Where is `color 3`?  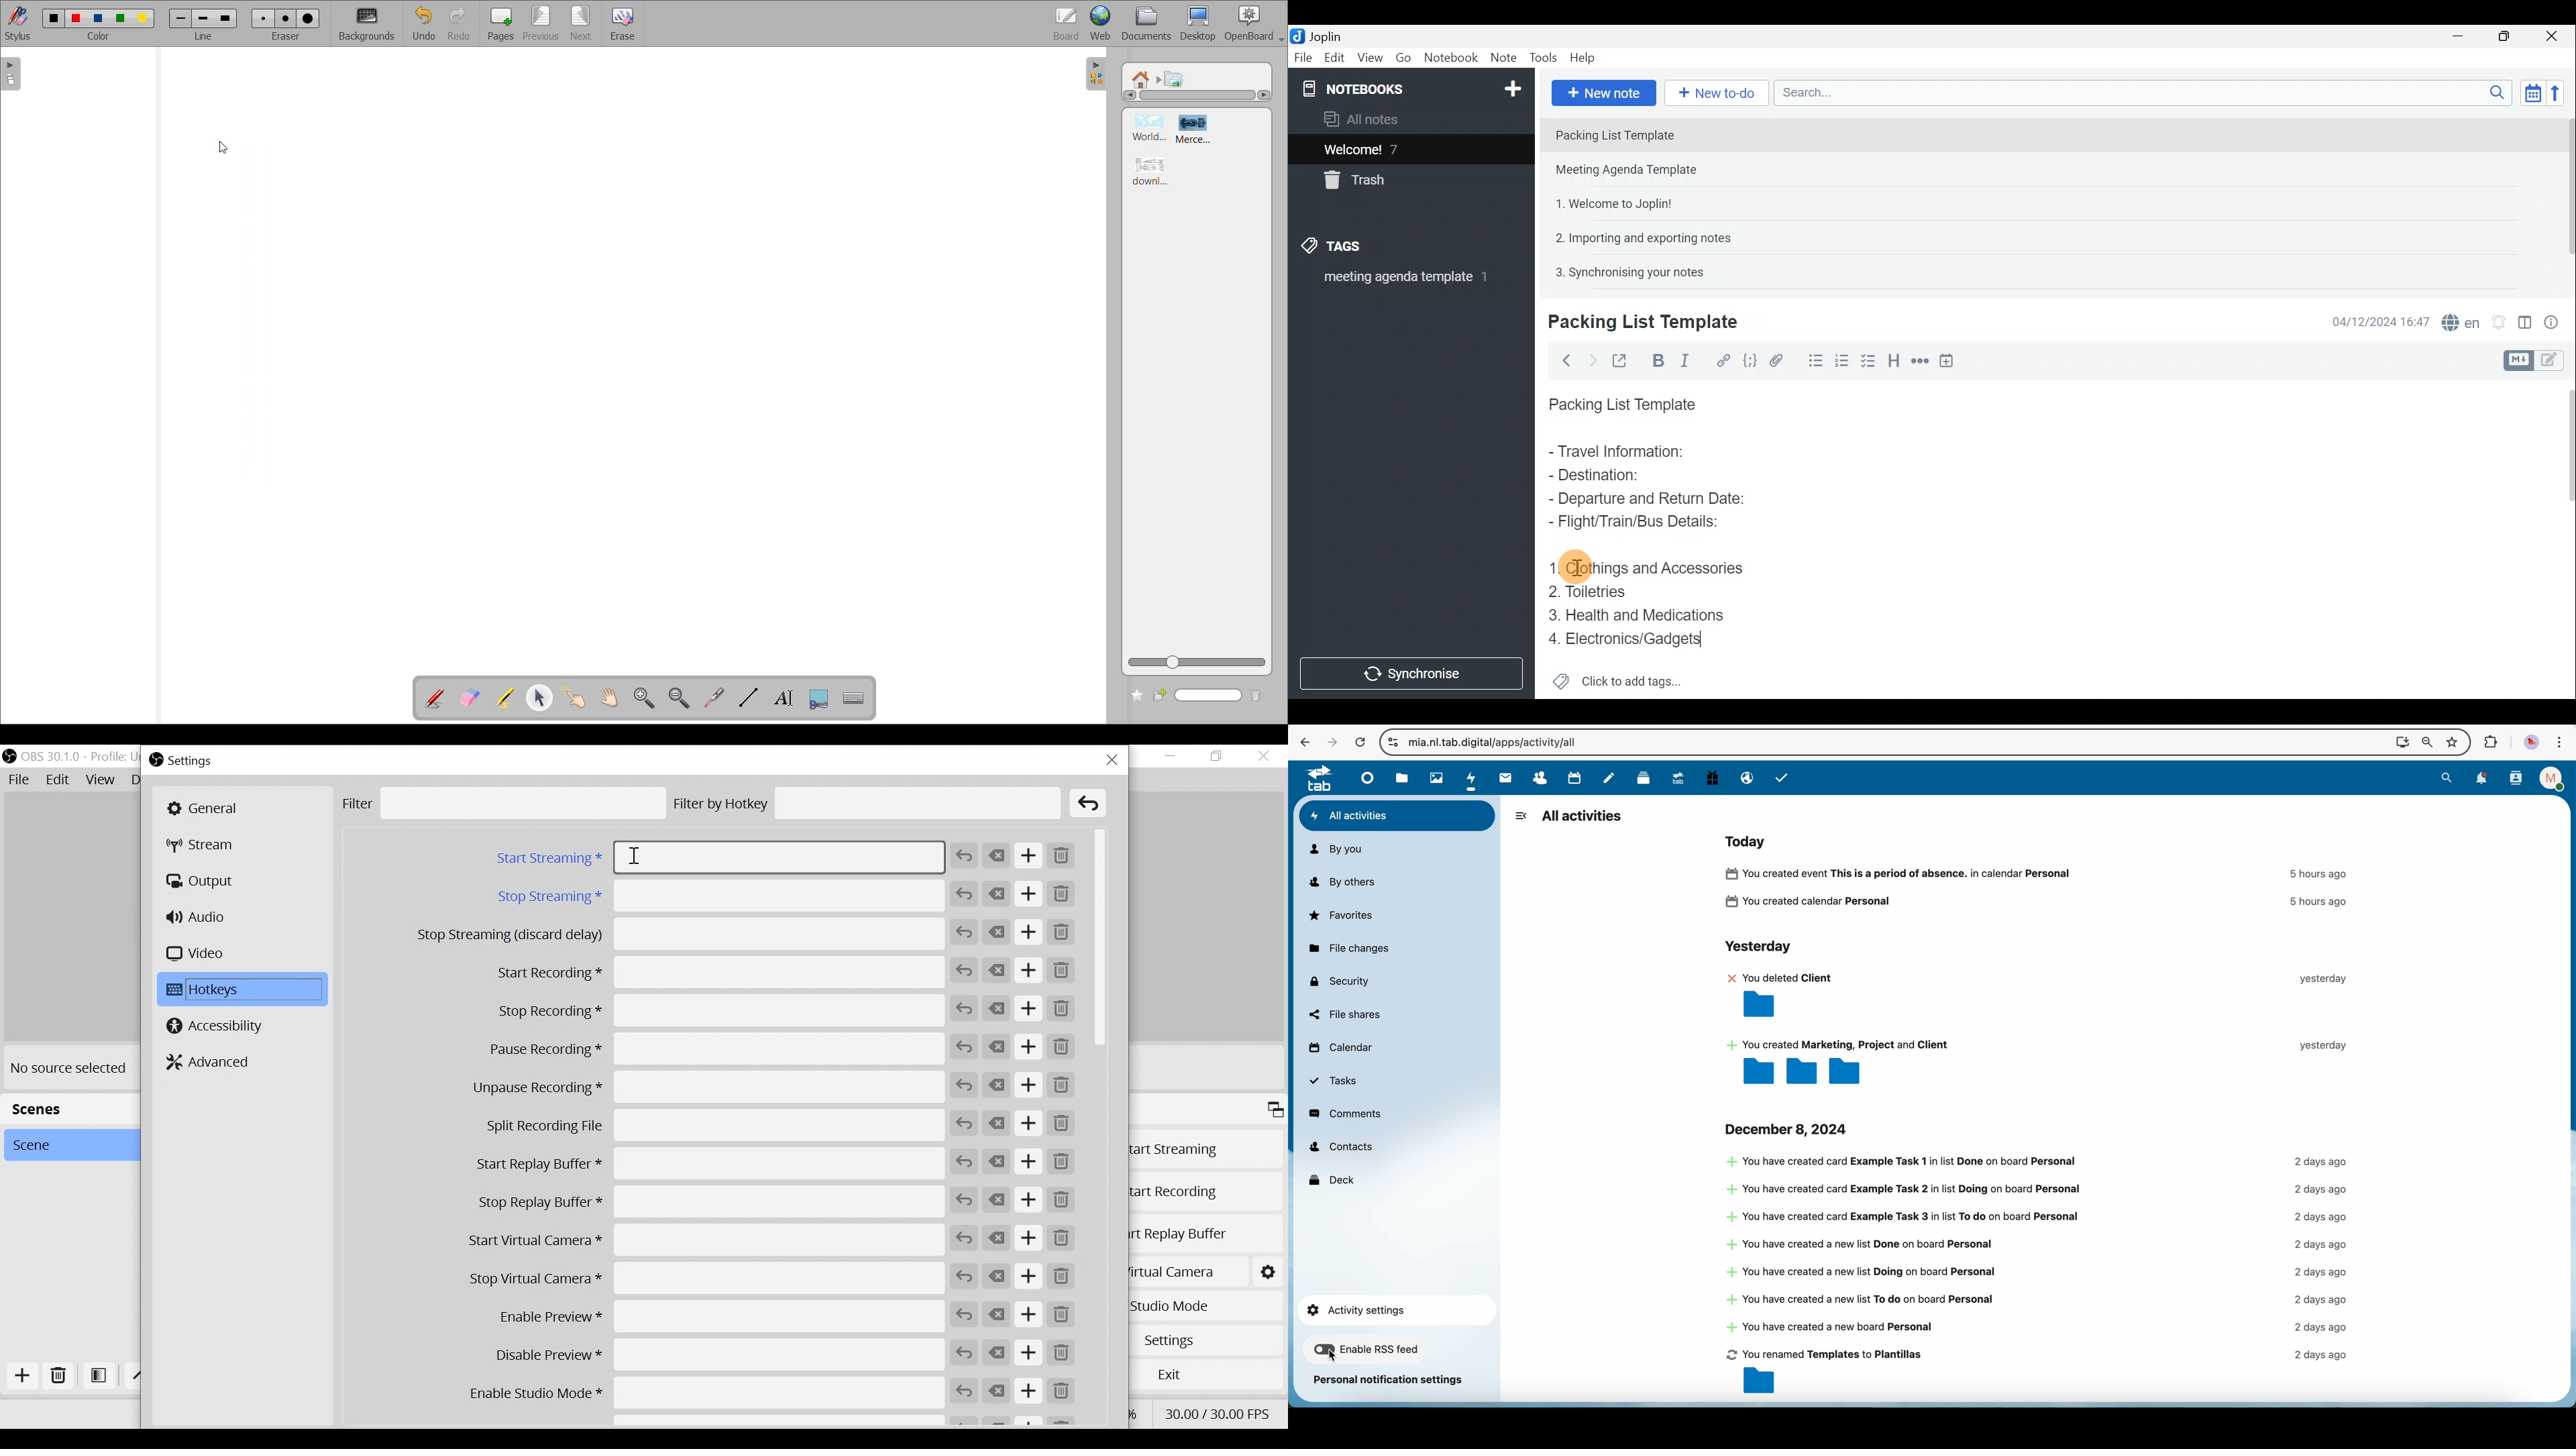
color 3 is located at coordinates (100, 19).